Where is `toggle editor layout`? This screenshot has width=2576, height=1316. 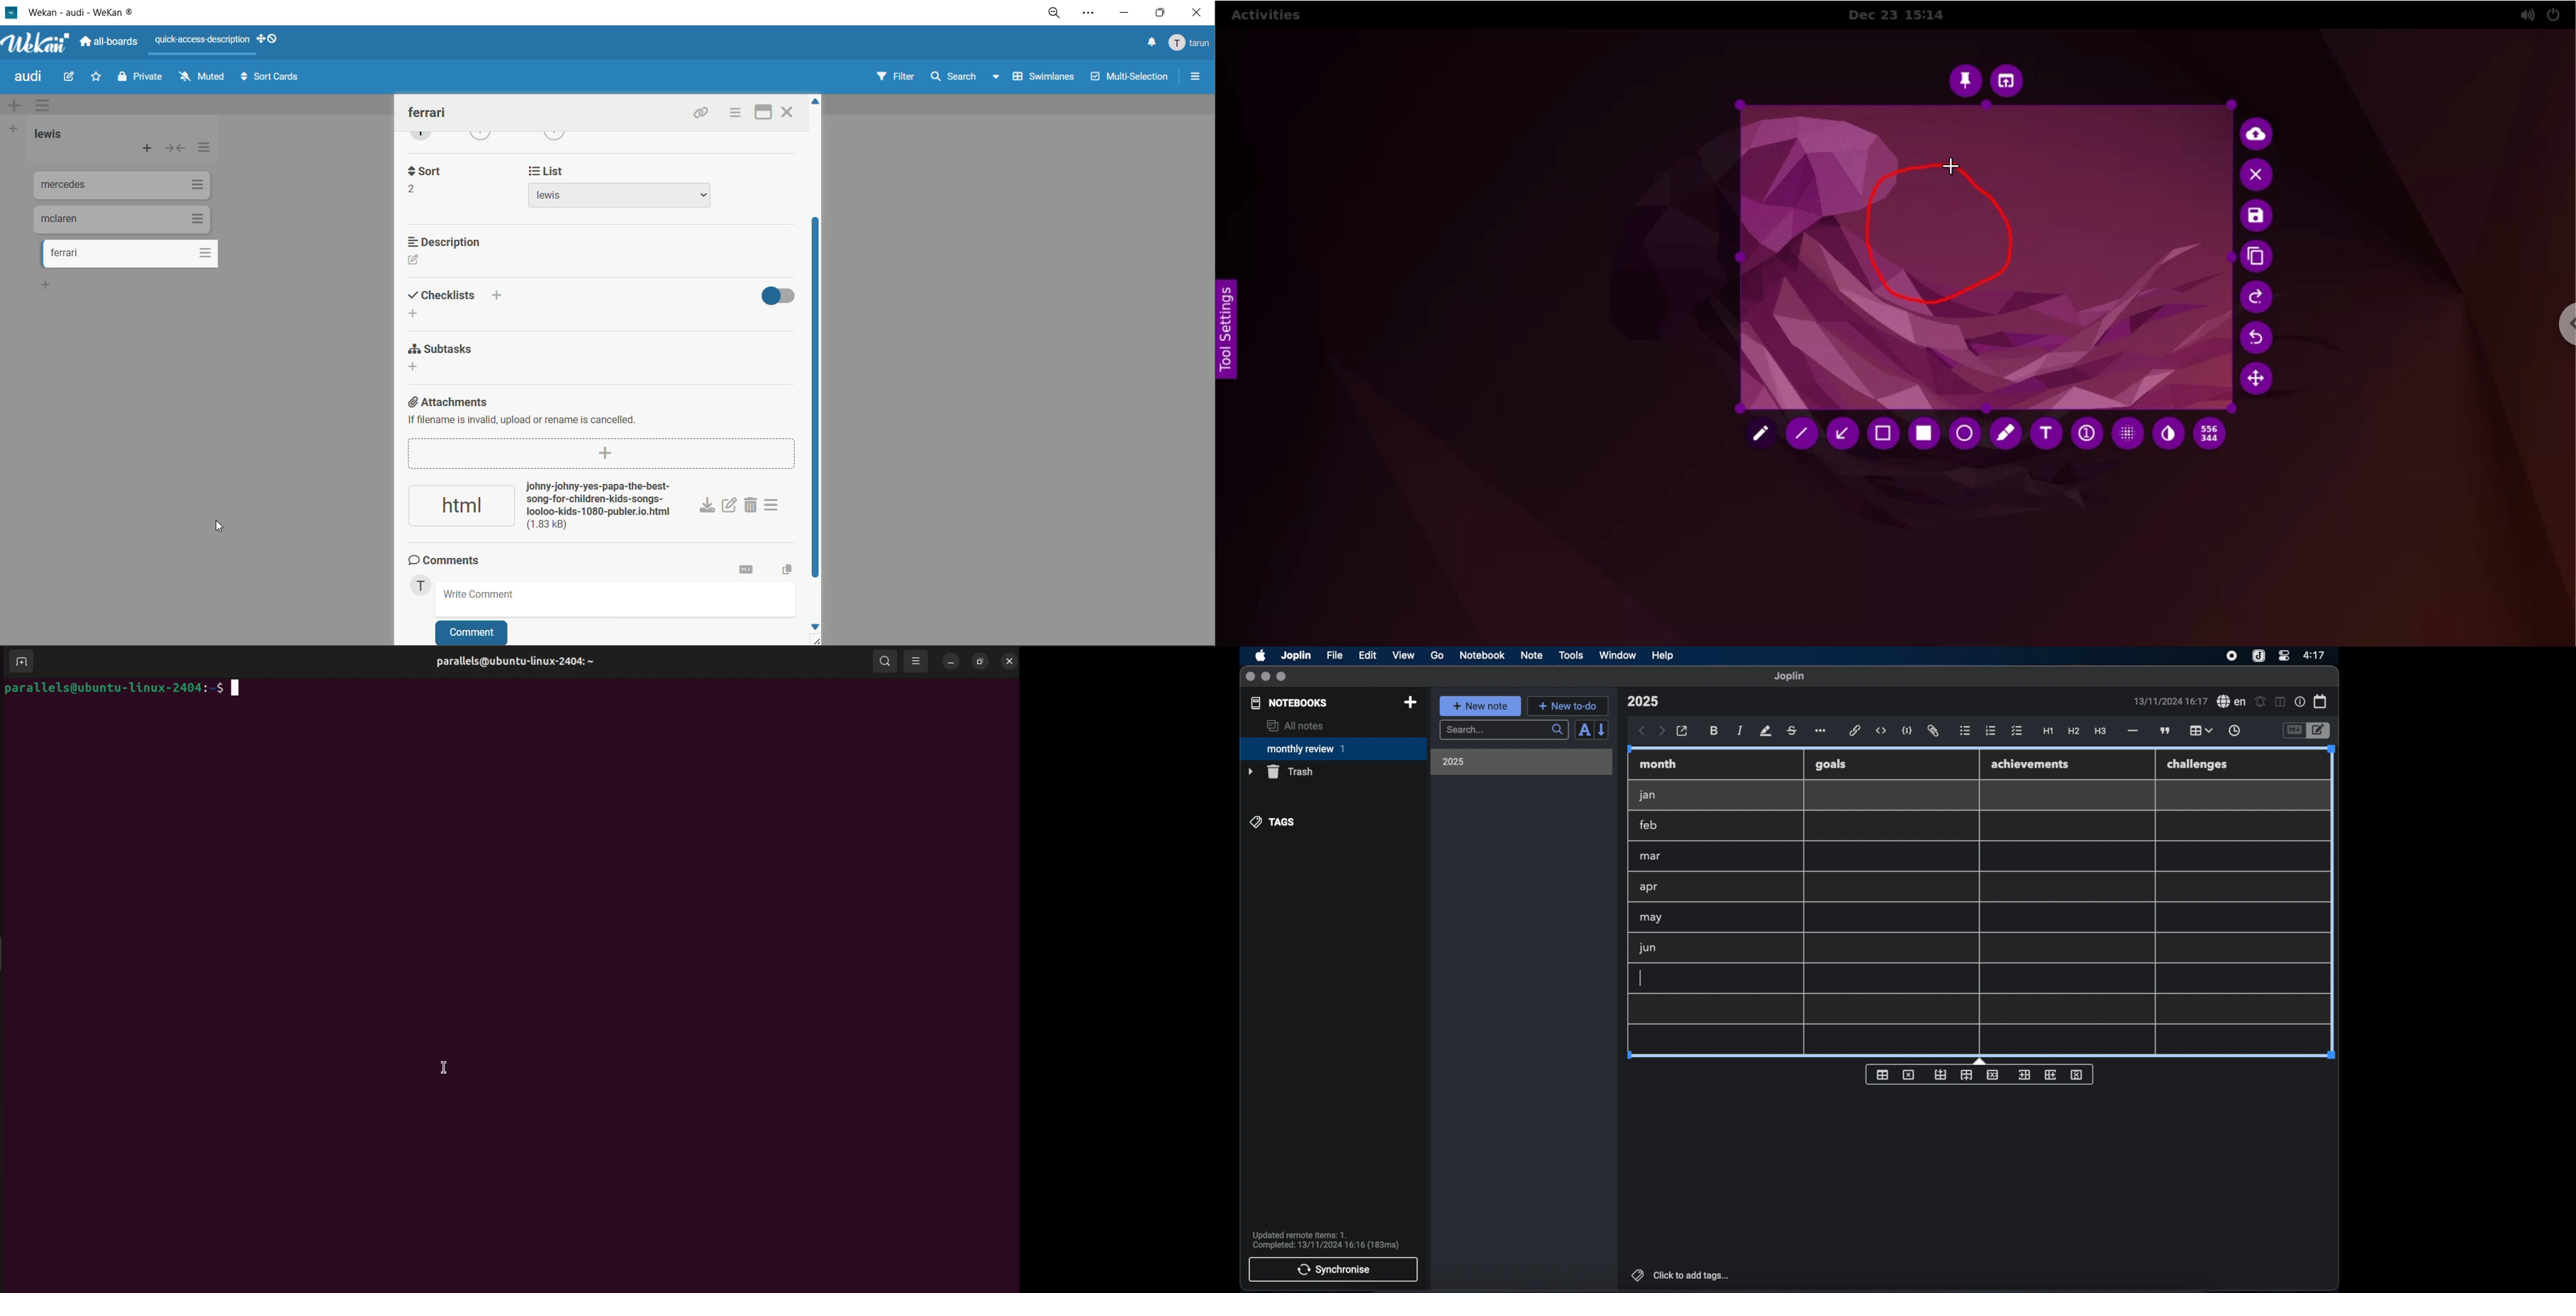 toggle editor layout is located at coordinates (2281, 702).